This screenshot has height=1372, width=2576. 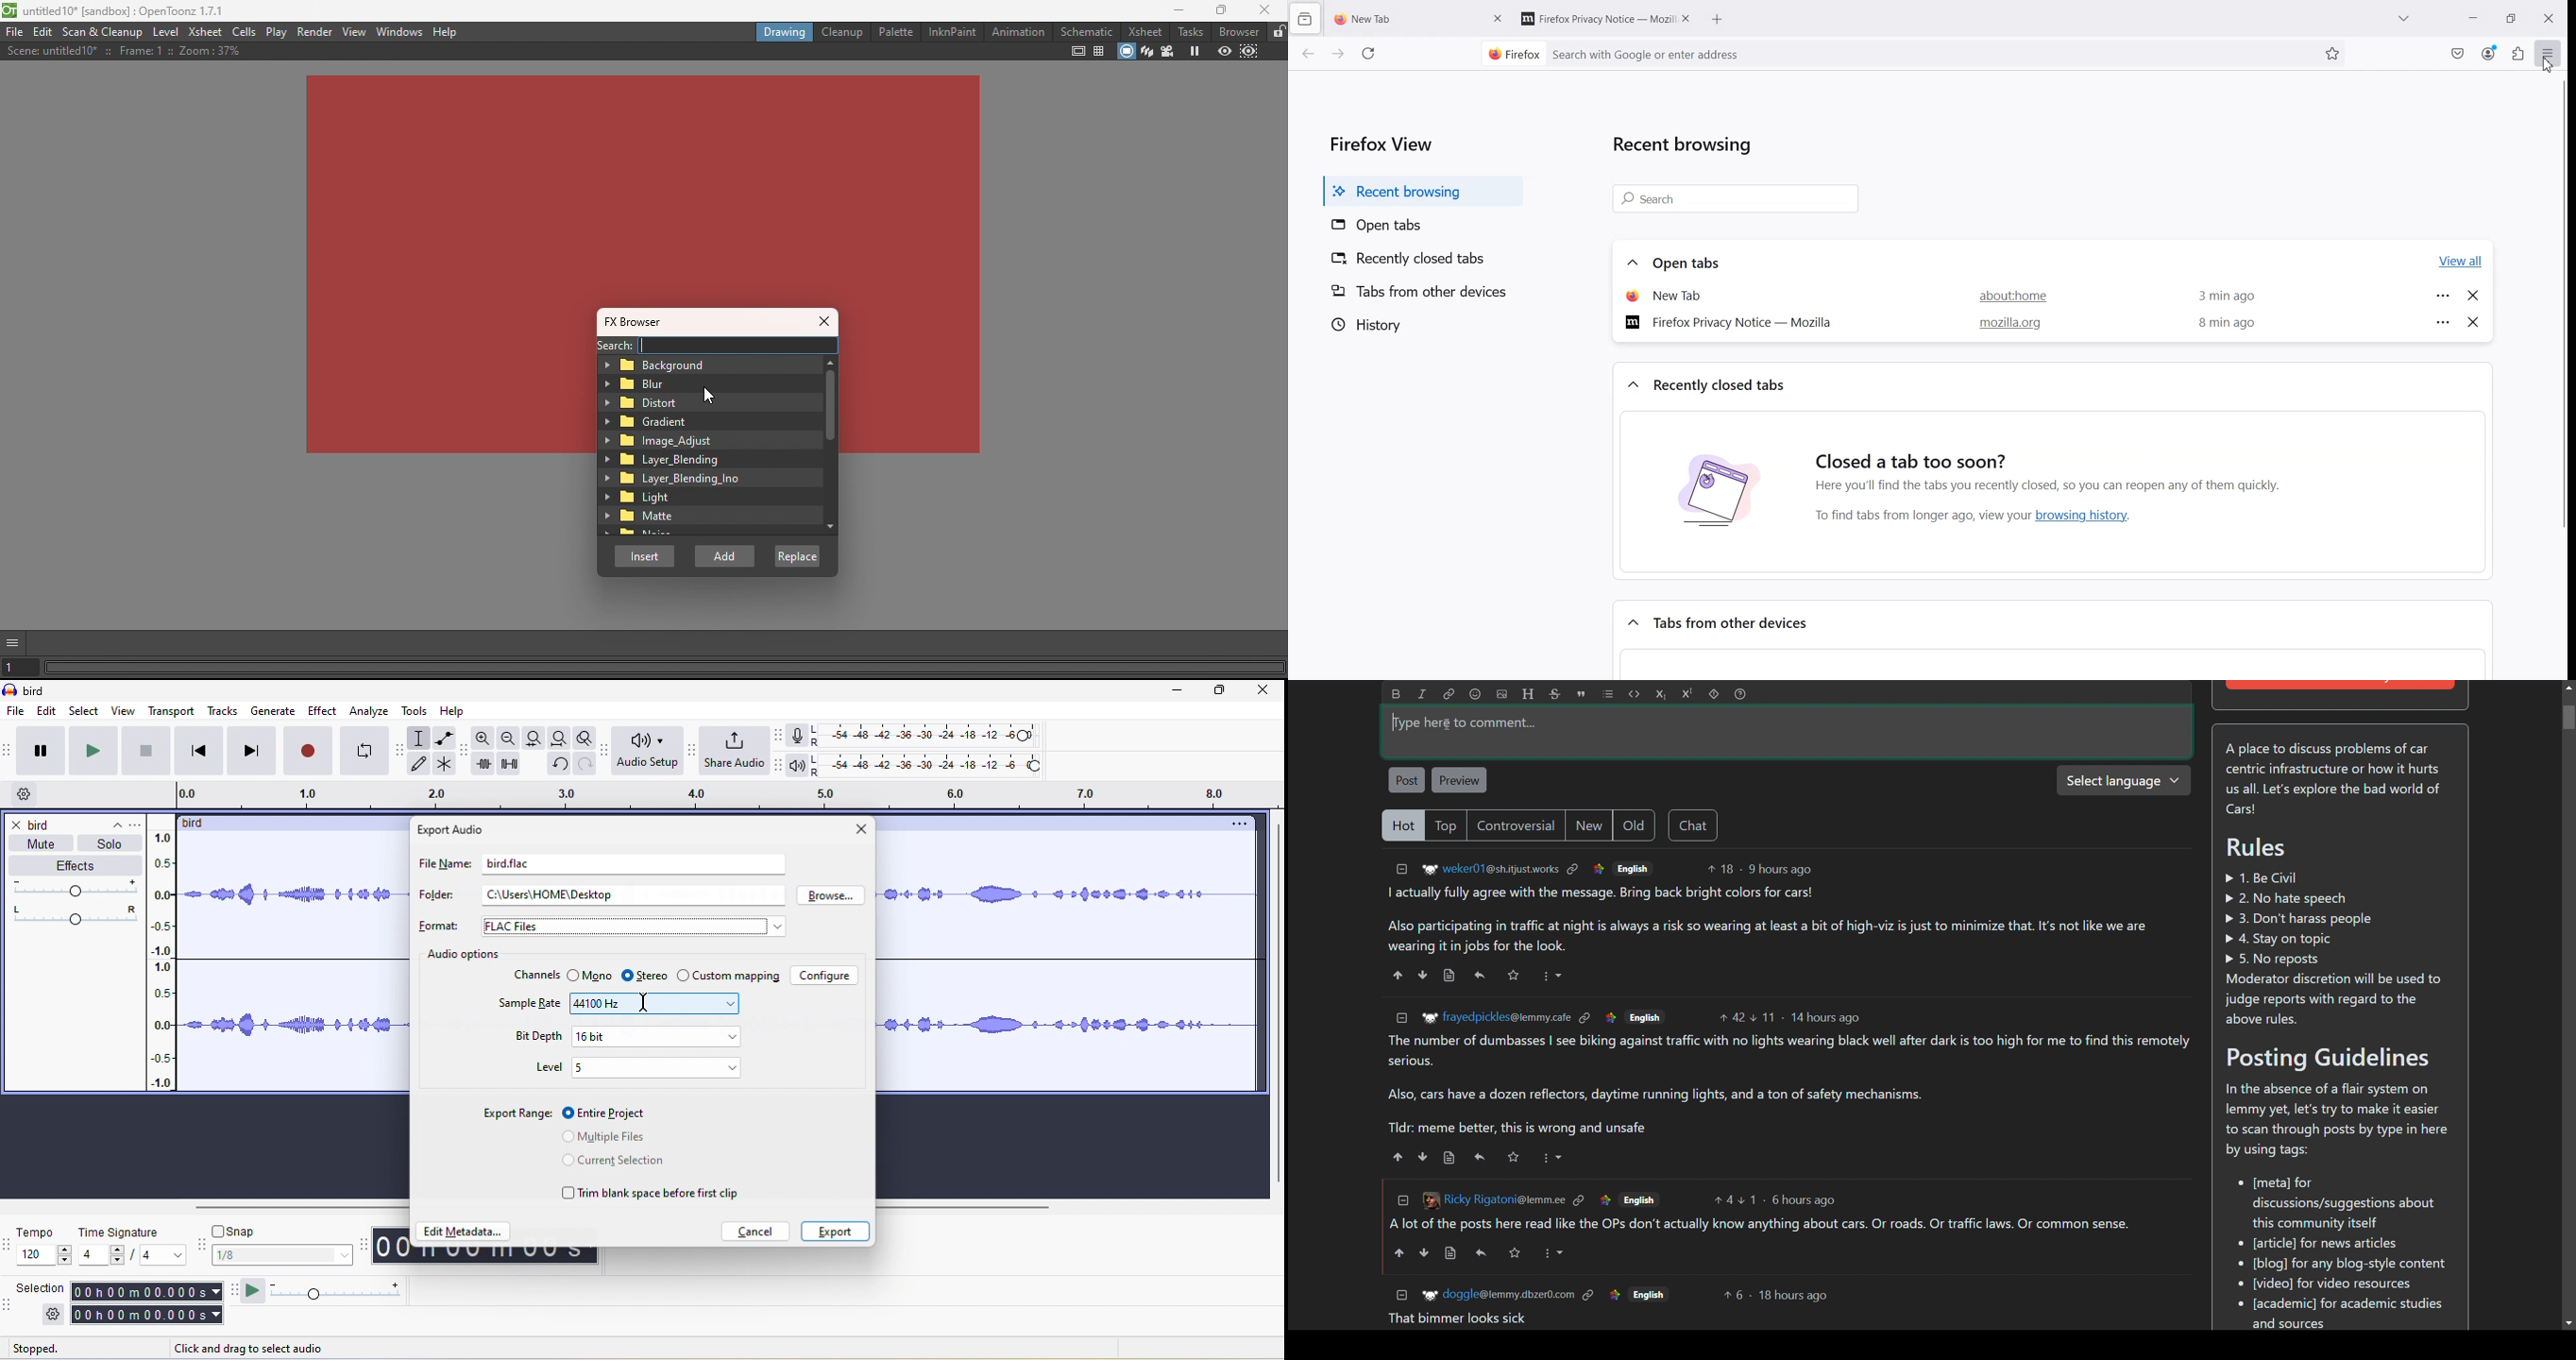 What do you see at coordinates (778, 766) in the screenshot?
I see `audacity playback meter toolbar` at bounding box center [778, 766].